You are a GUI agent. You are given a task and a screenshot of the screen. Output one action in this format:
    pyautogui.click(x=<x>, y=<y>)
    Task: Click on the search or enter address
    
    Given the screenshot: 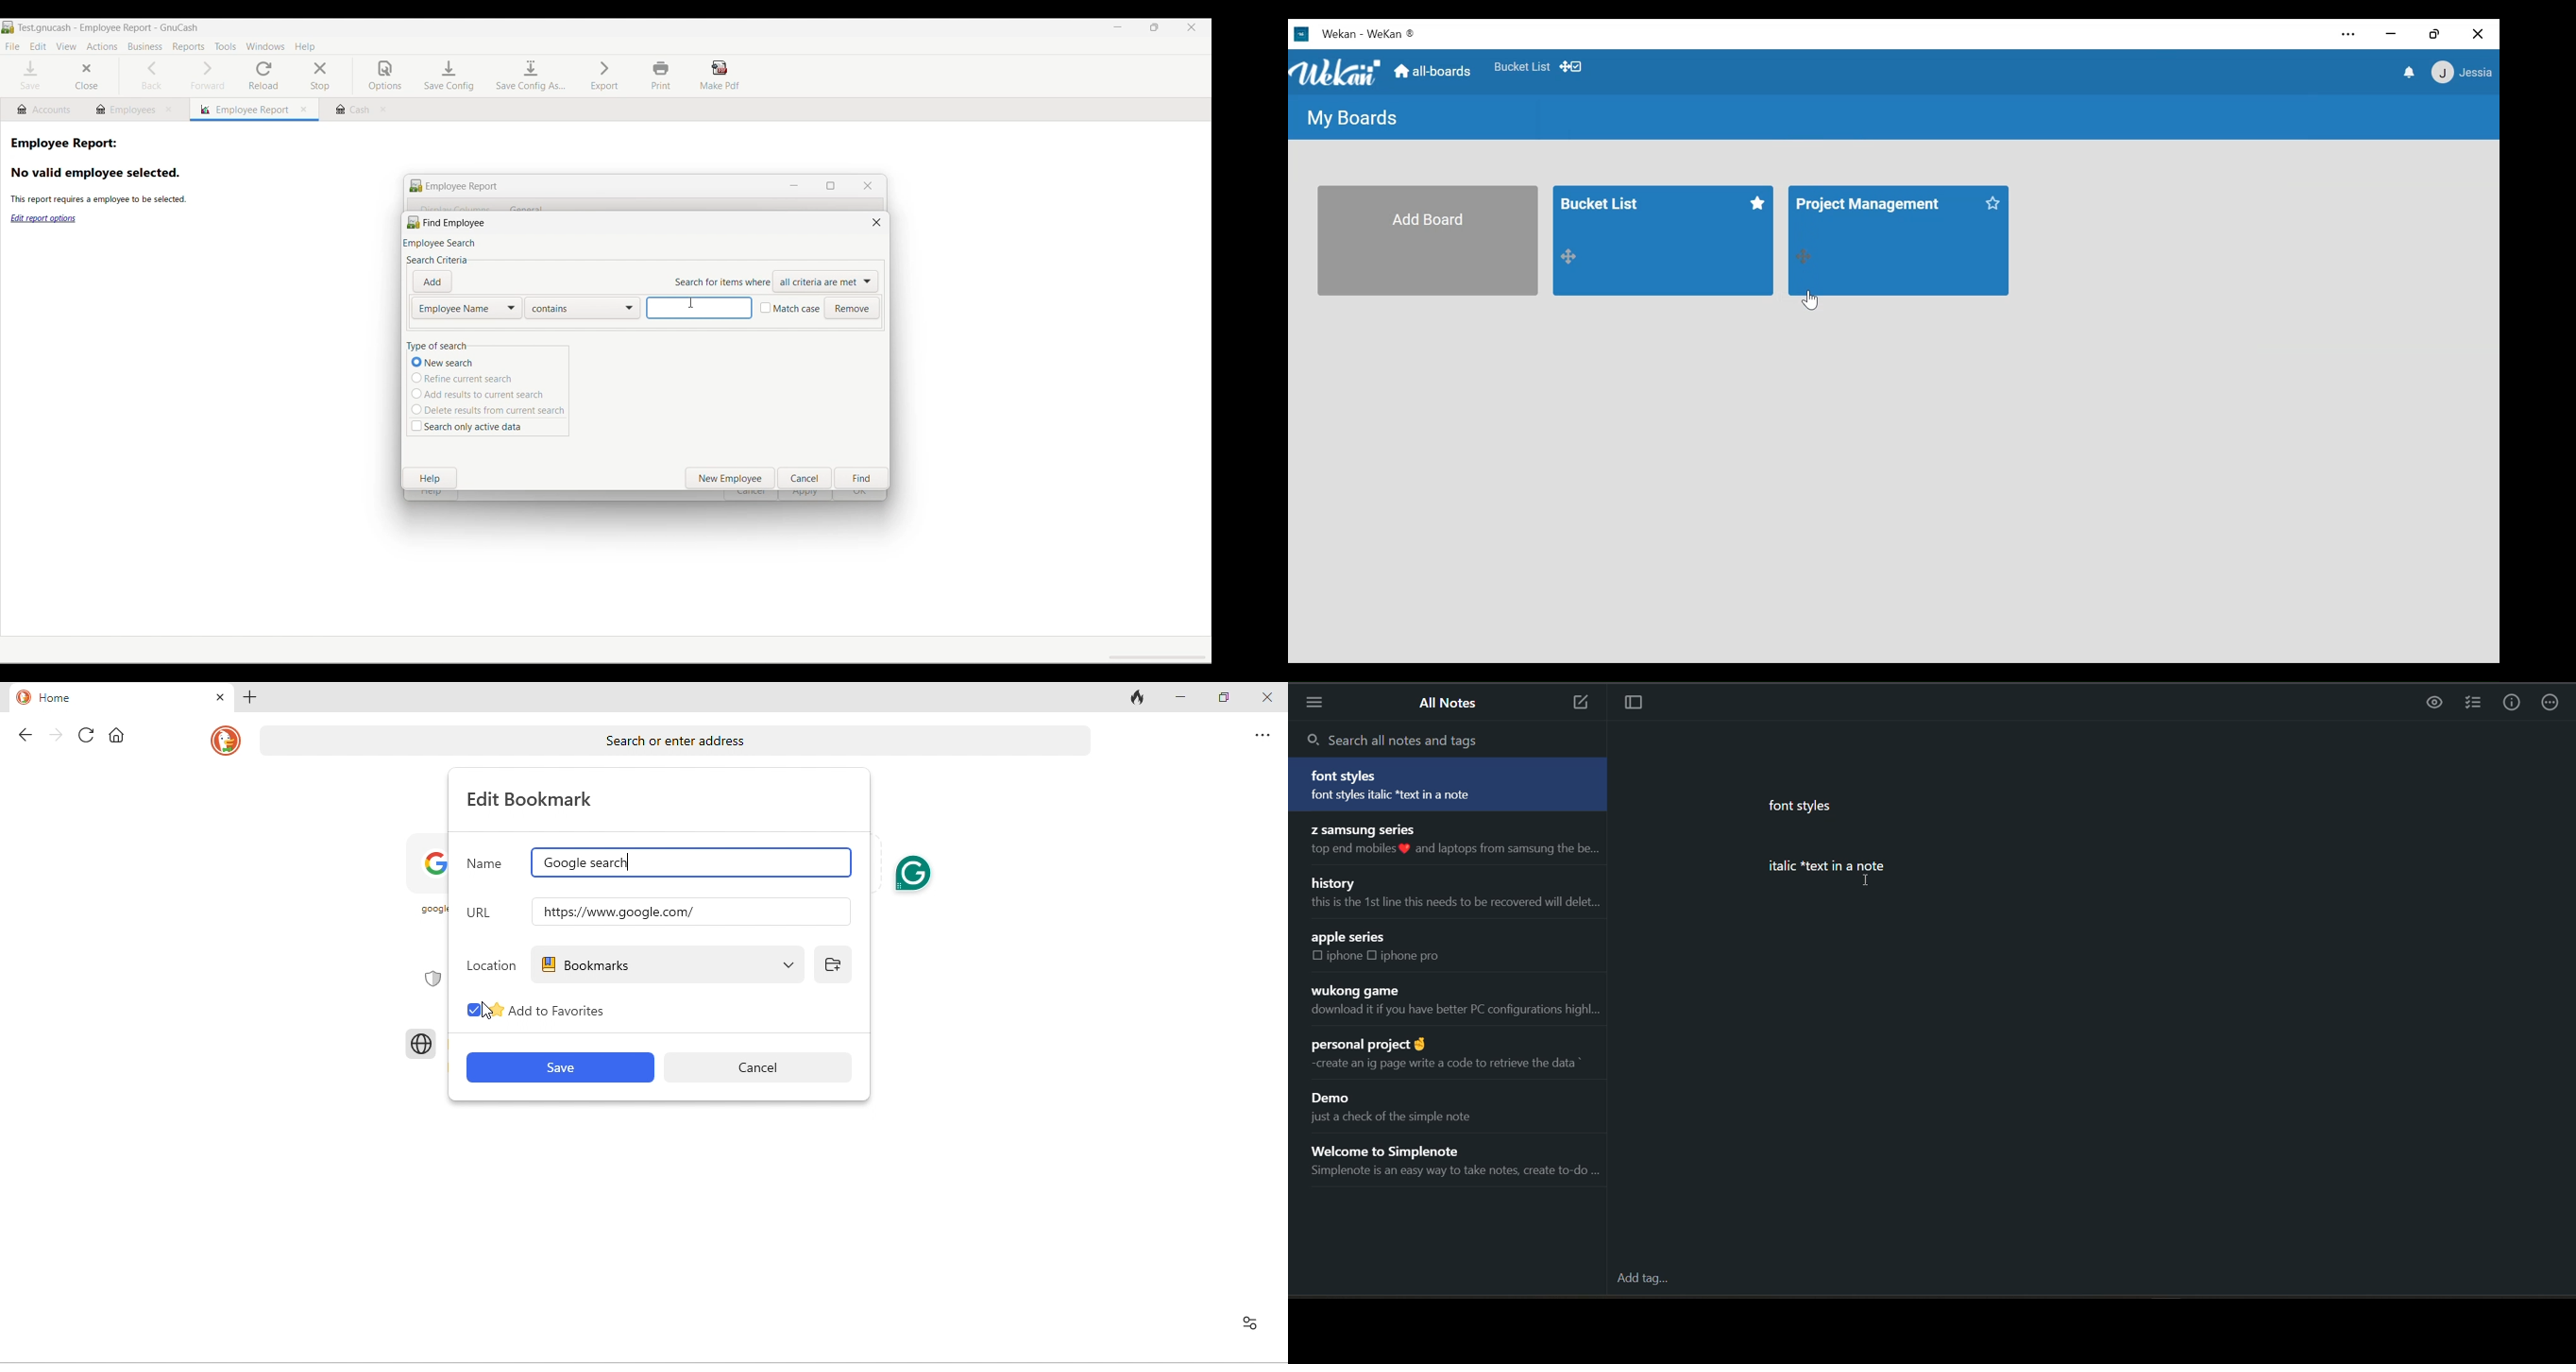 What is the action you would take?
    pyautogui.click(x=674, y=740)
    